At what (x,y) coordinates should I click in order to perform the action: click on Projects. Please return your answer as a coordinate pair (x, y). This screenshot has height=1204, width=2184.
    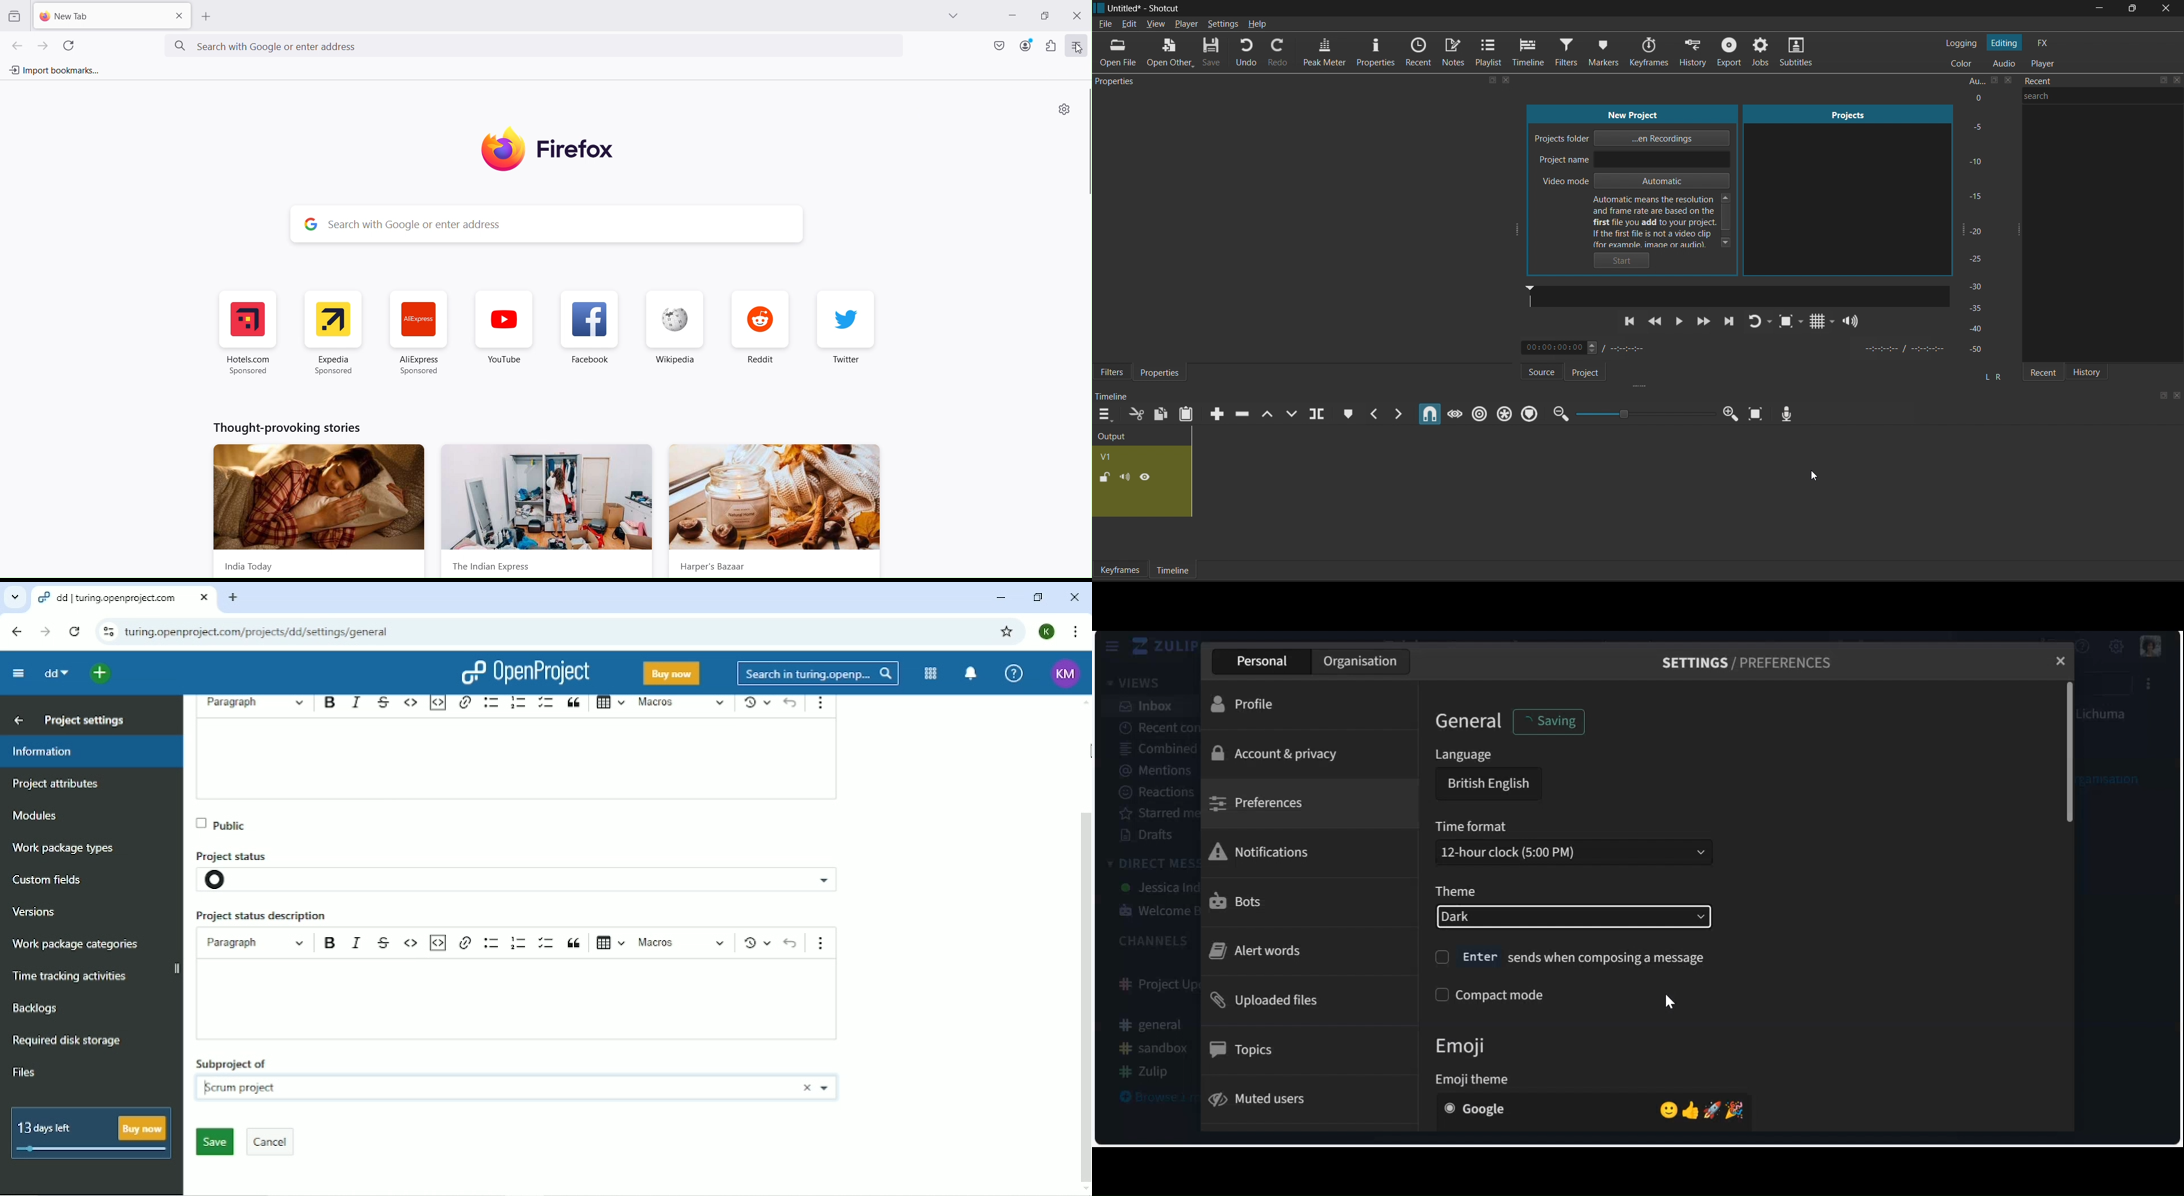
    Looking at the image, I should click on (1841, 188).